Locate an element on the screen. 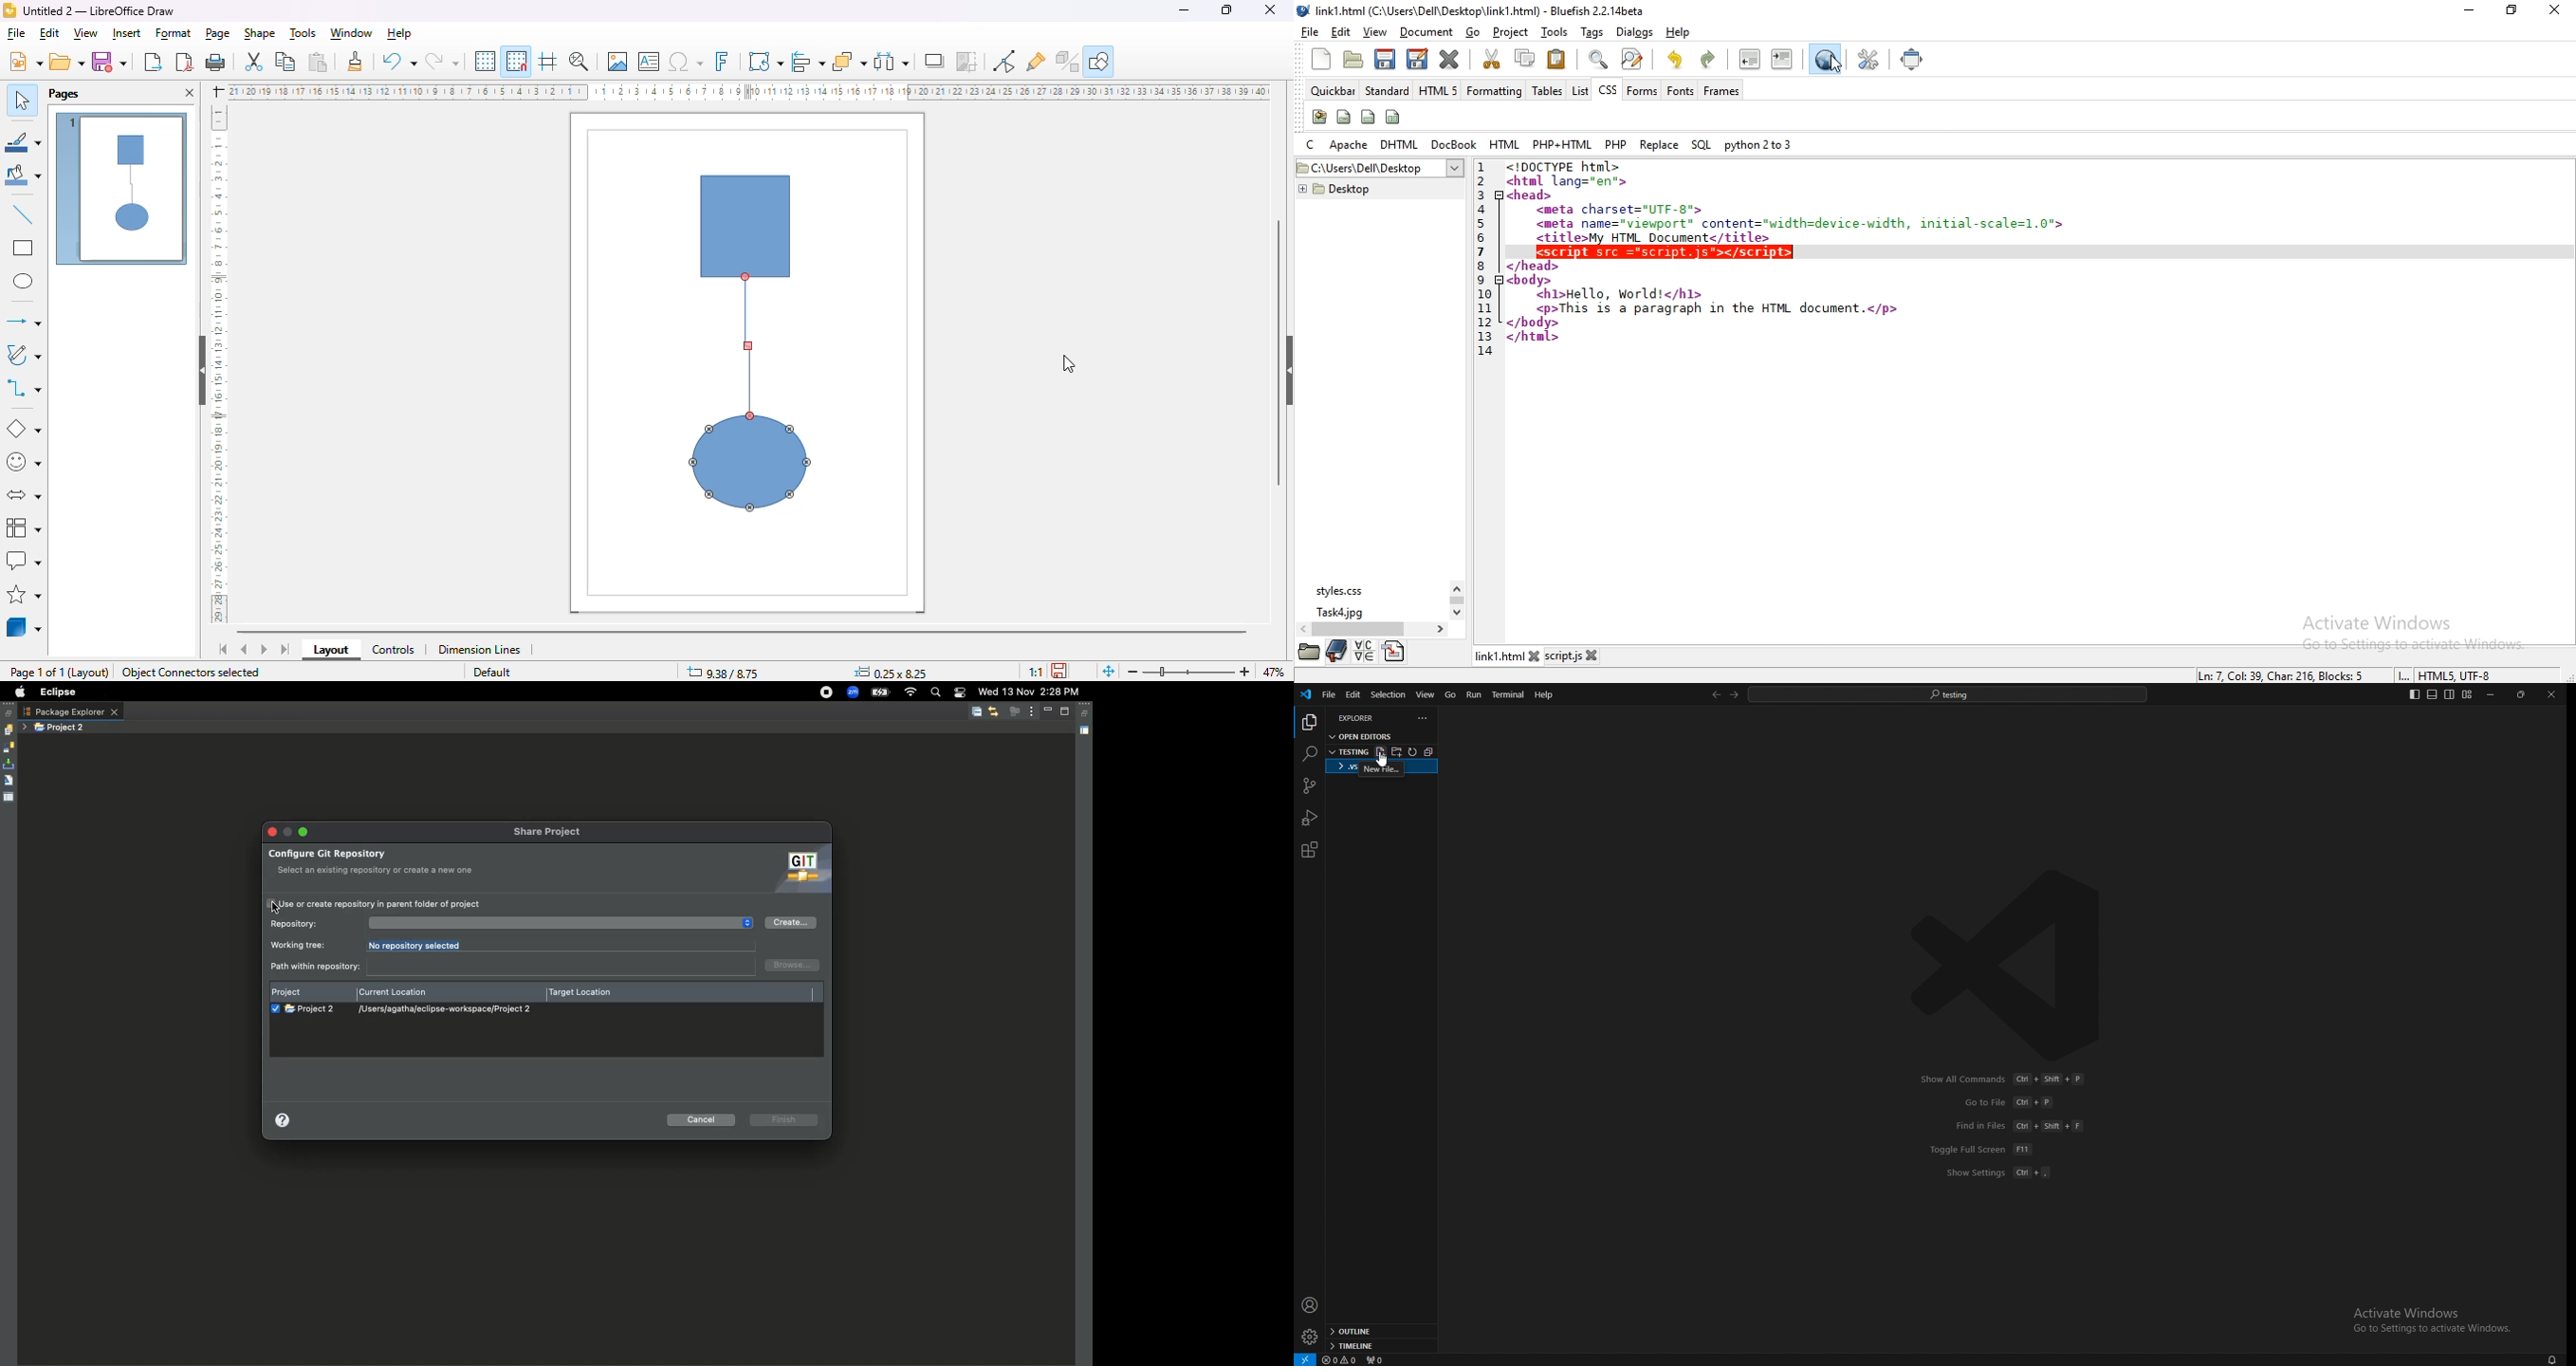  vertical scroll bar is located at coordinates (1279, 353).